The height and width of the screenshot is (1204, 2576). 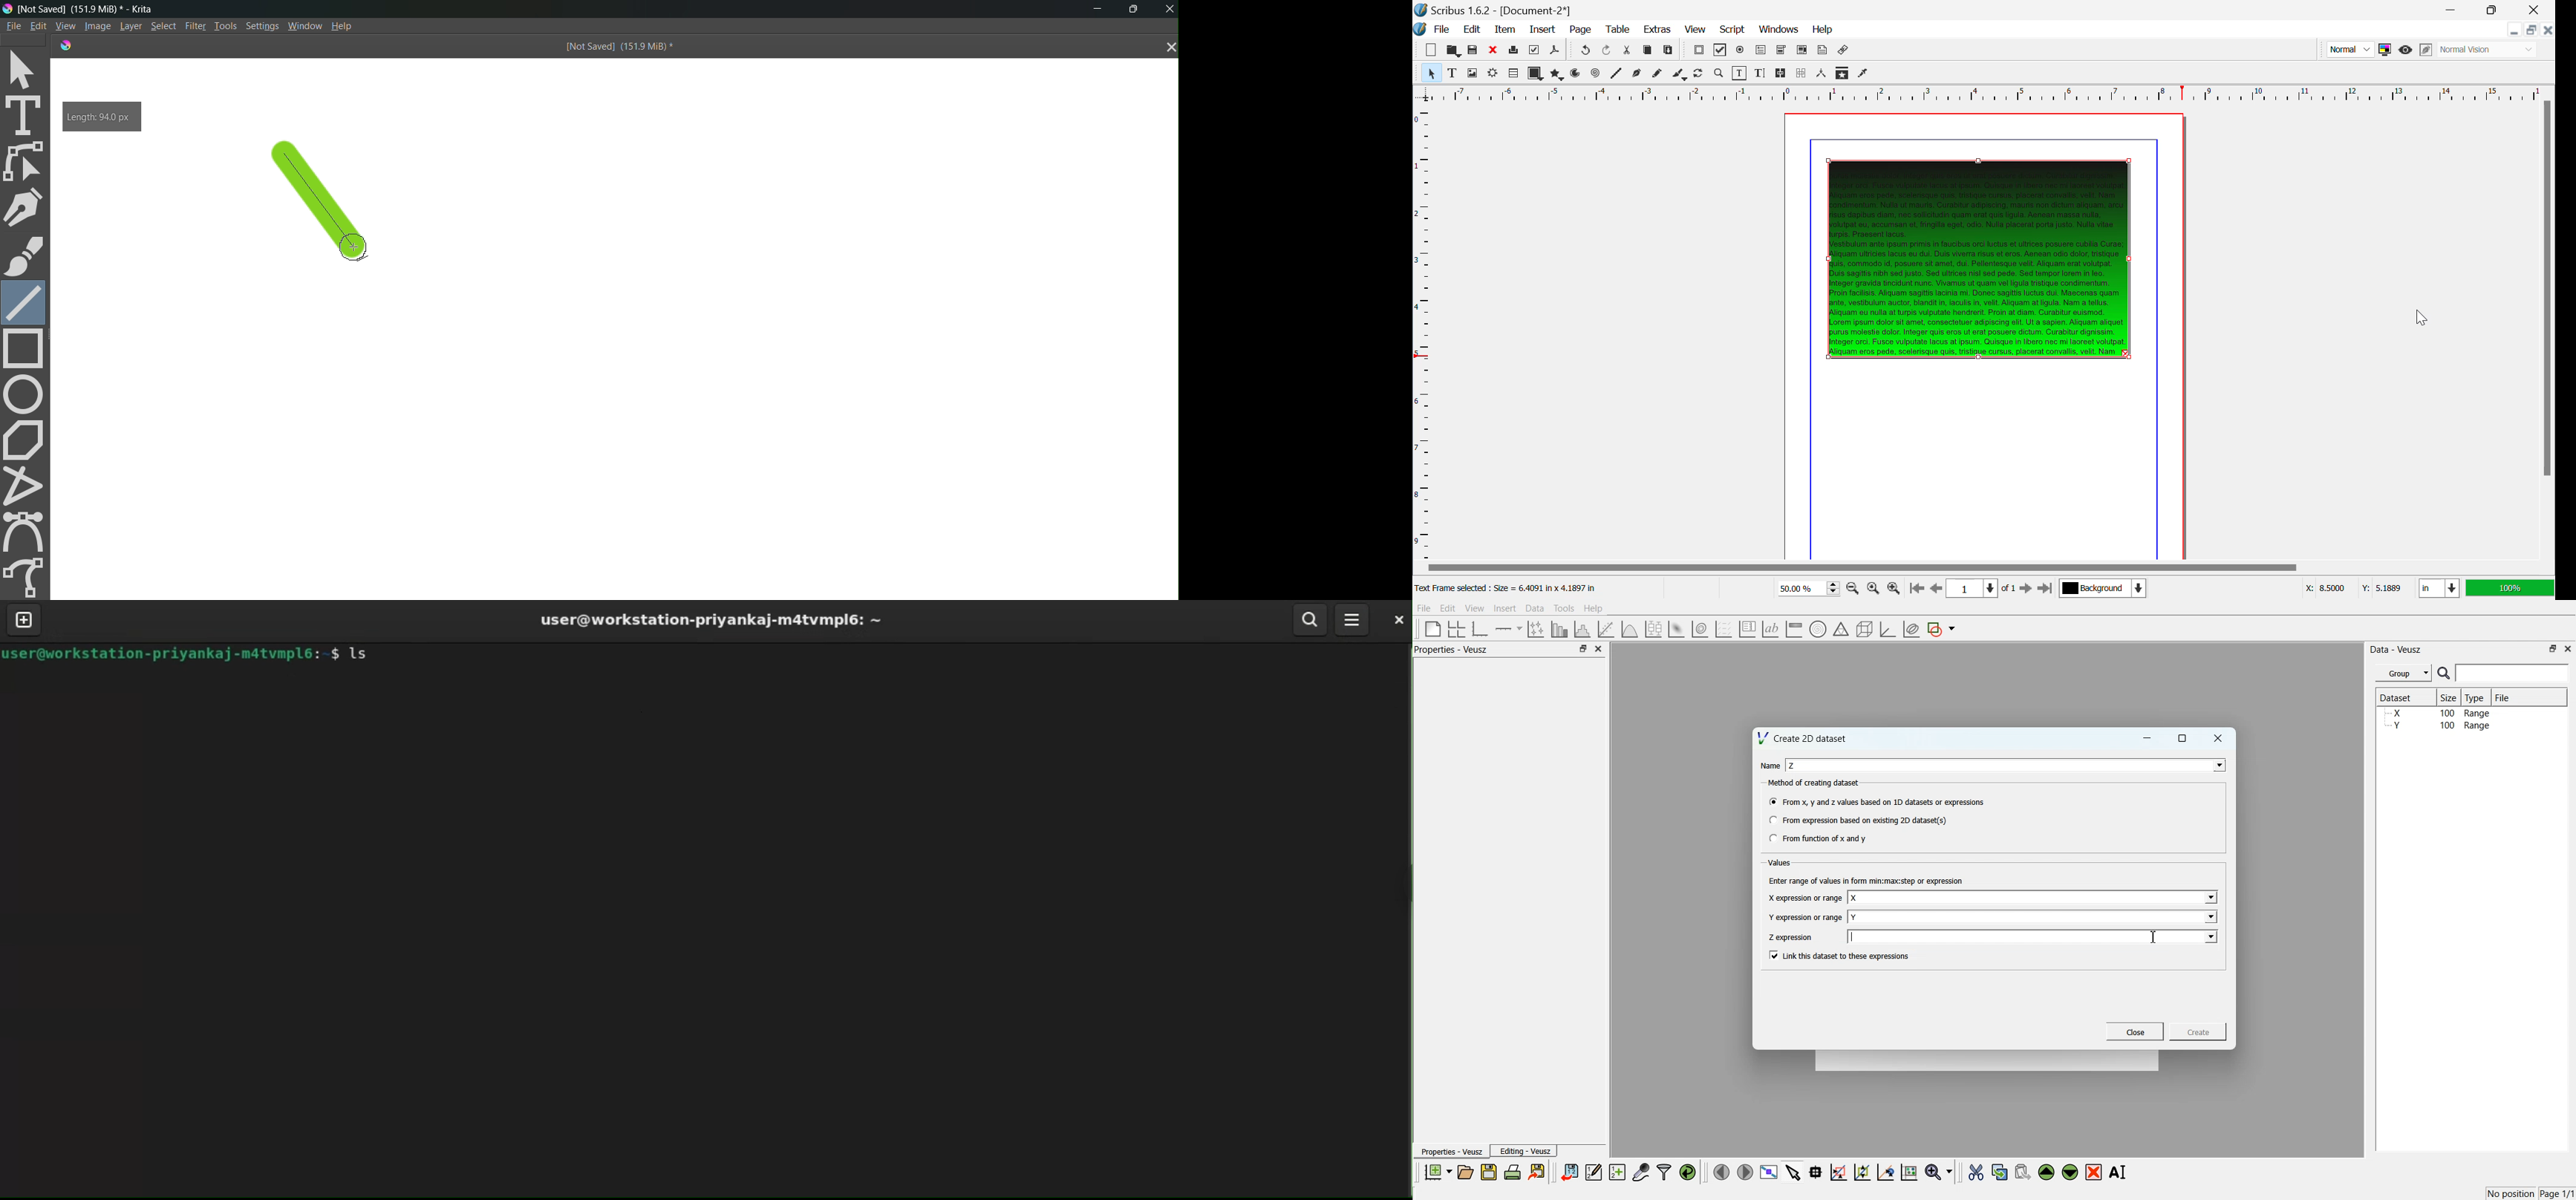 What do you see at coordinates (7, 8) in the screenshot?
I see `logo` at bounding box center [7, 8].